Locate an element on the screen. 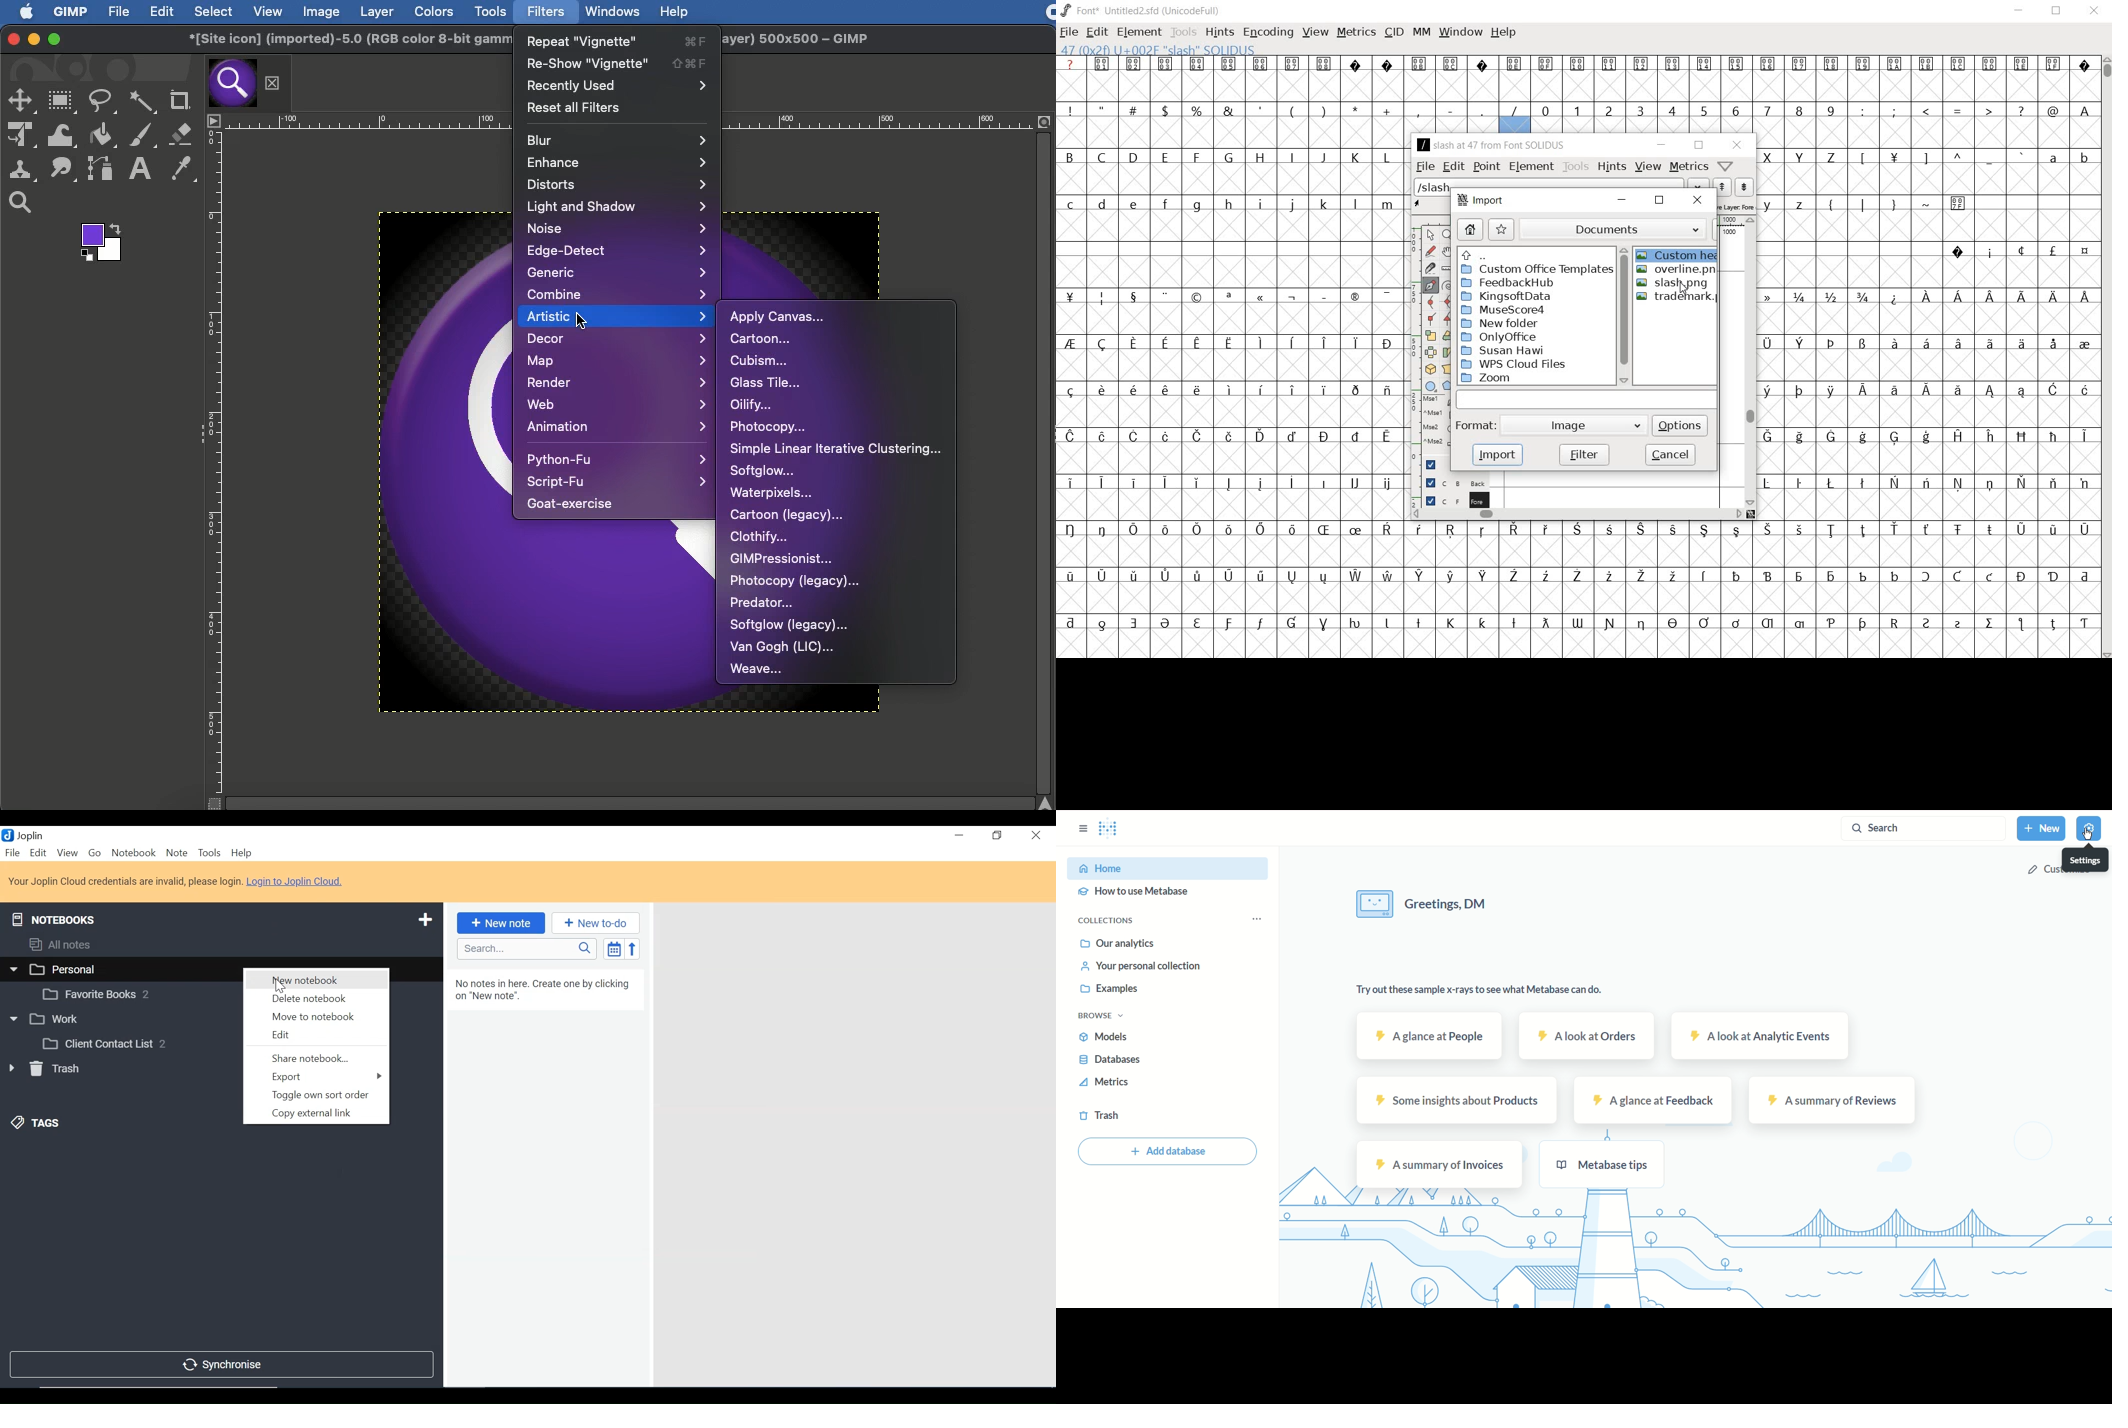  minimize is located at coordinates (959, 837).